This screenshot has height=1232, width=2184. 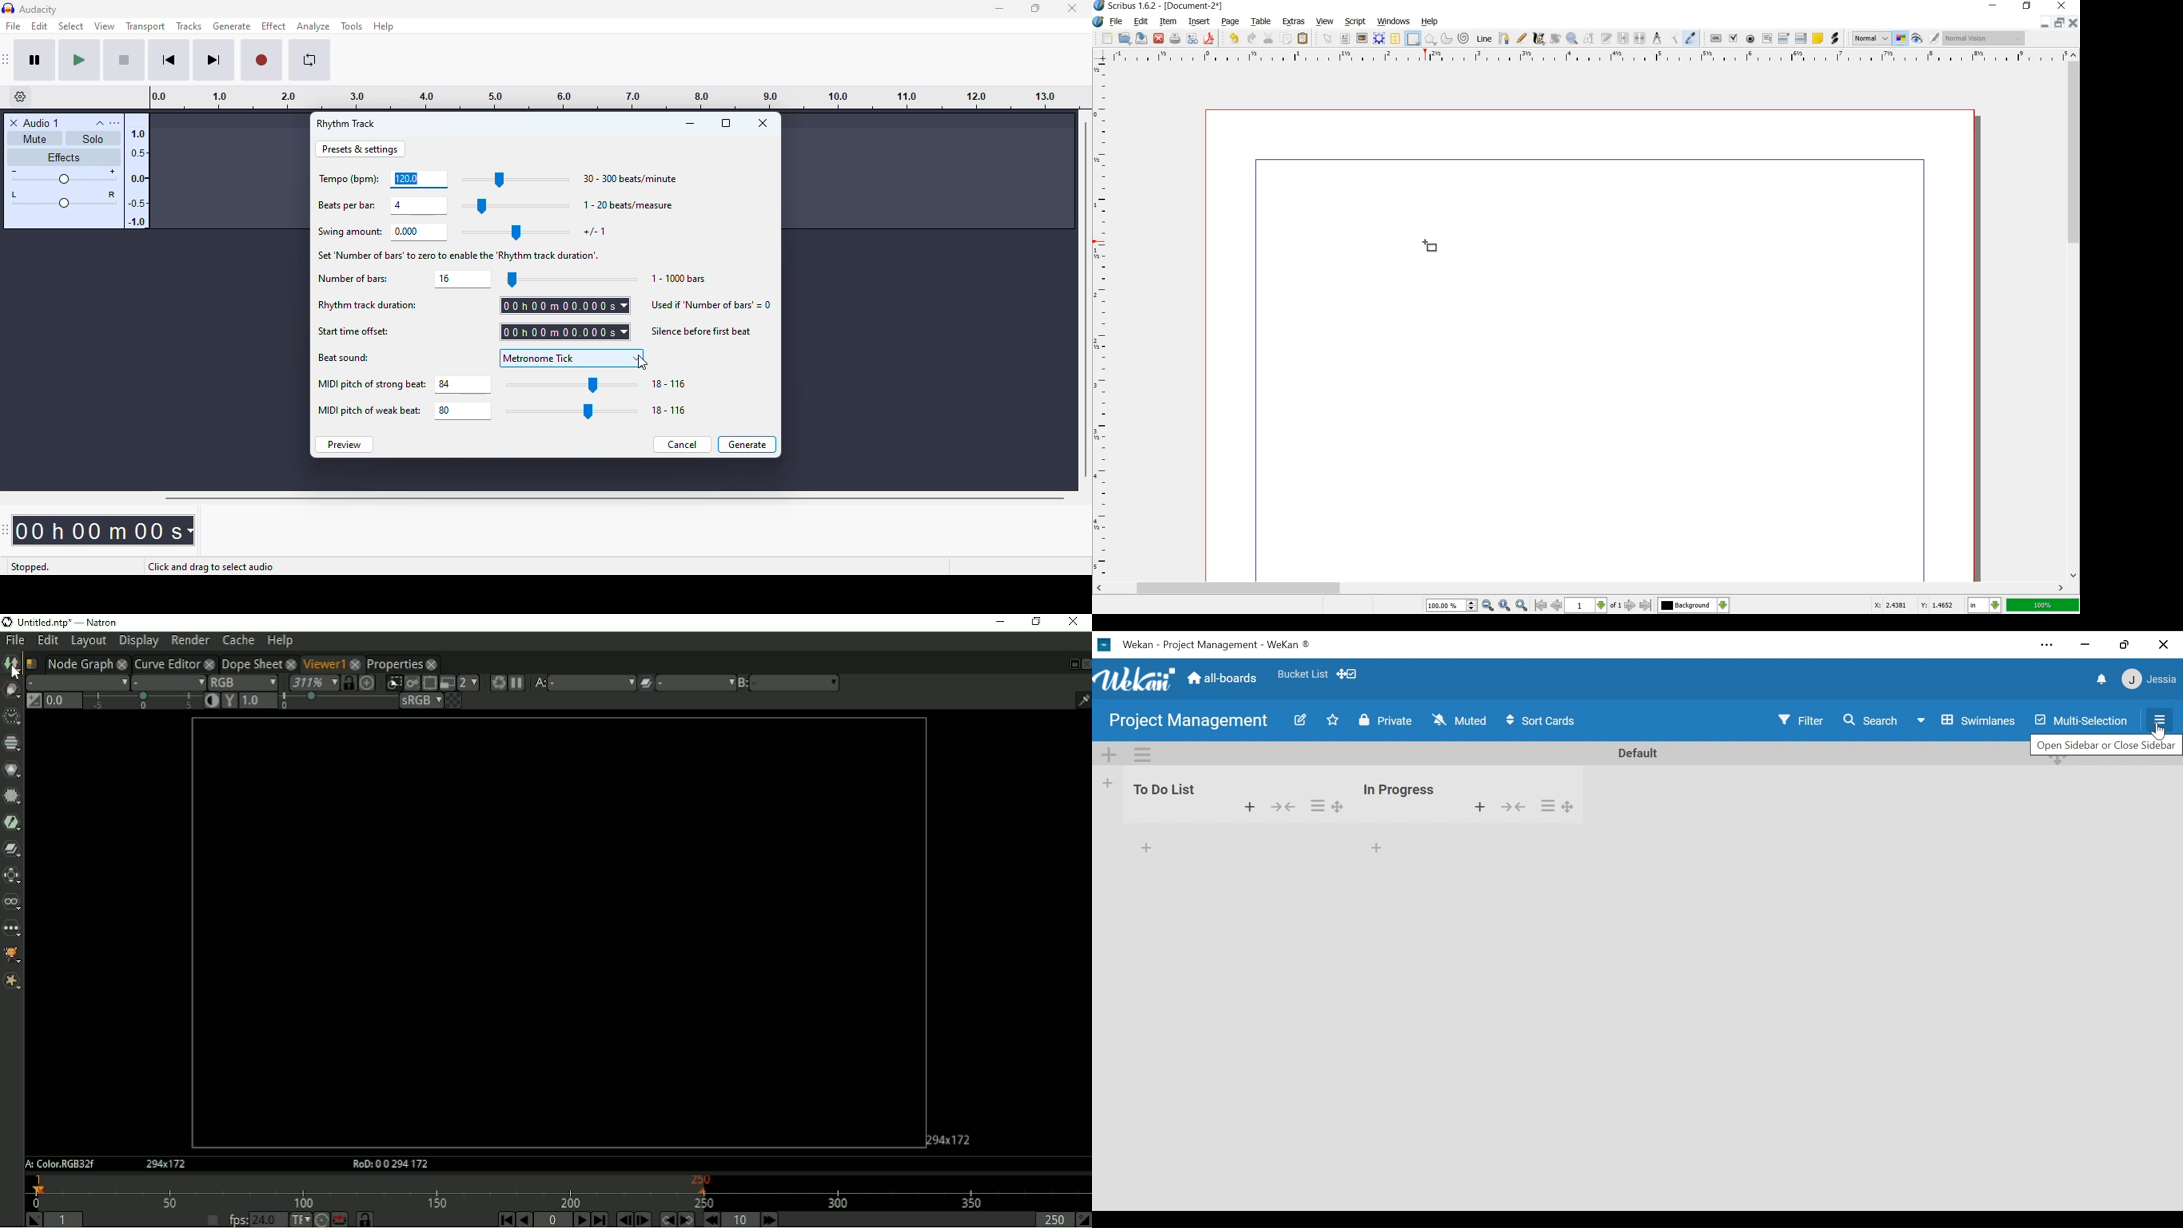 I want to click on Wekan Icon, so click(x=1137, y=679).